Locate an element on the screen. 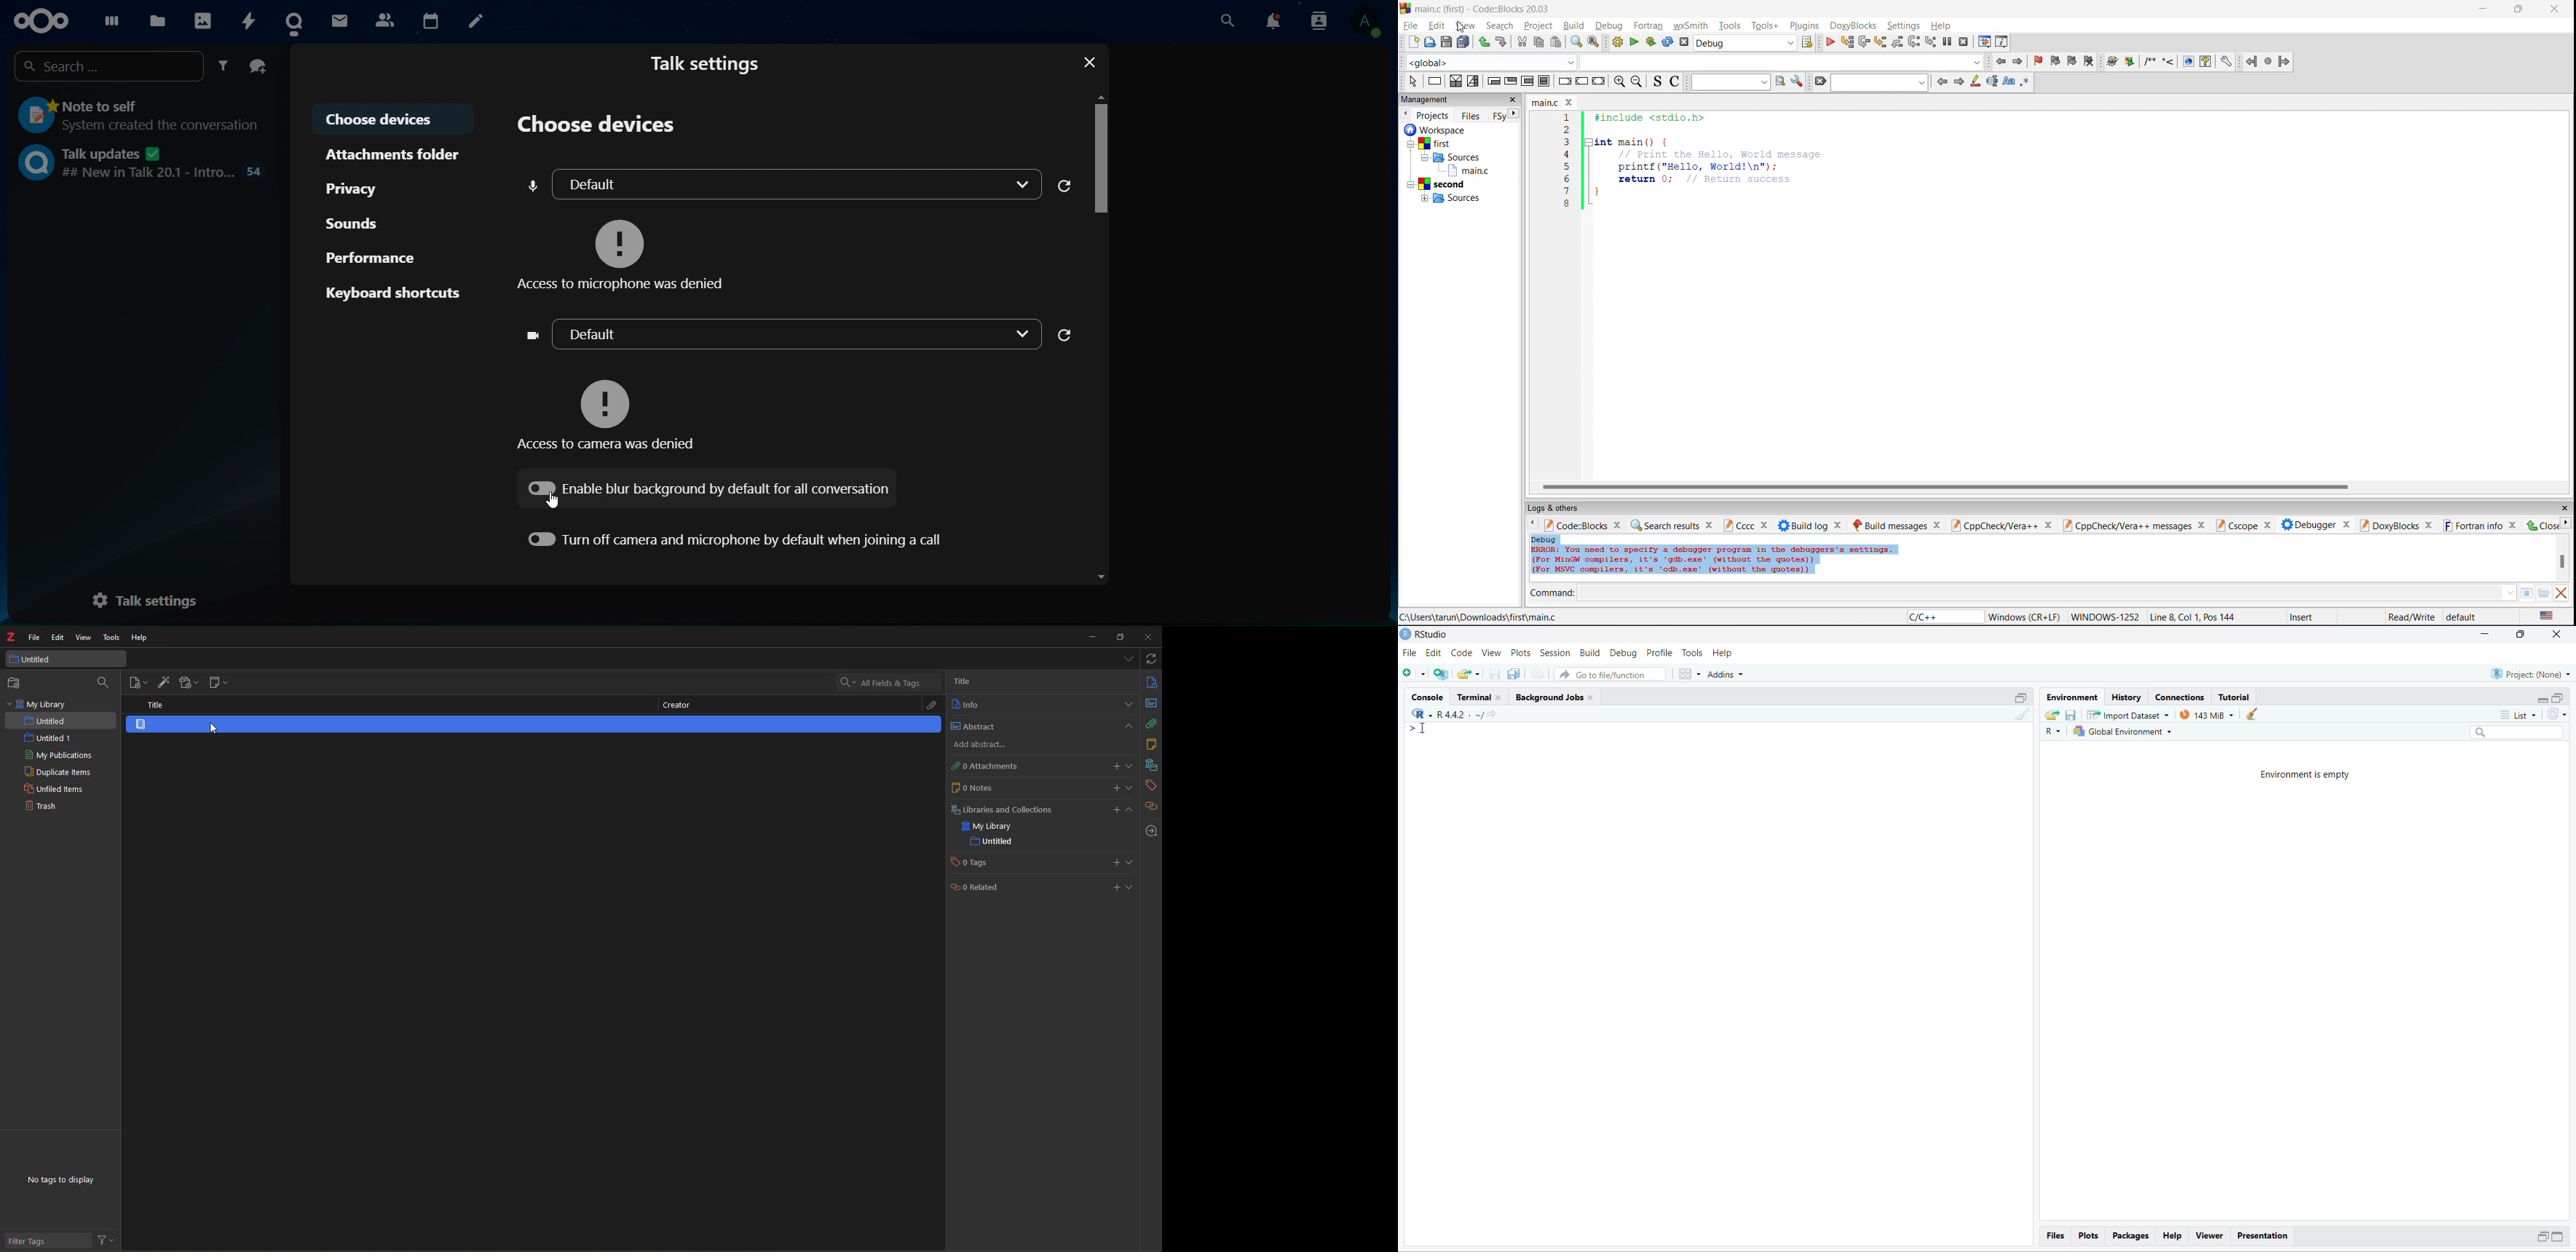 The width and height of the screenshot is (2576, 1260). expand is located at coordinates (1132, 886).